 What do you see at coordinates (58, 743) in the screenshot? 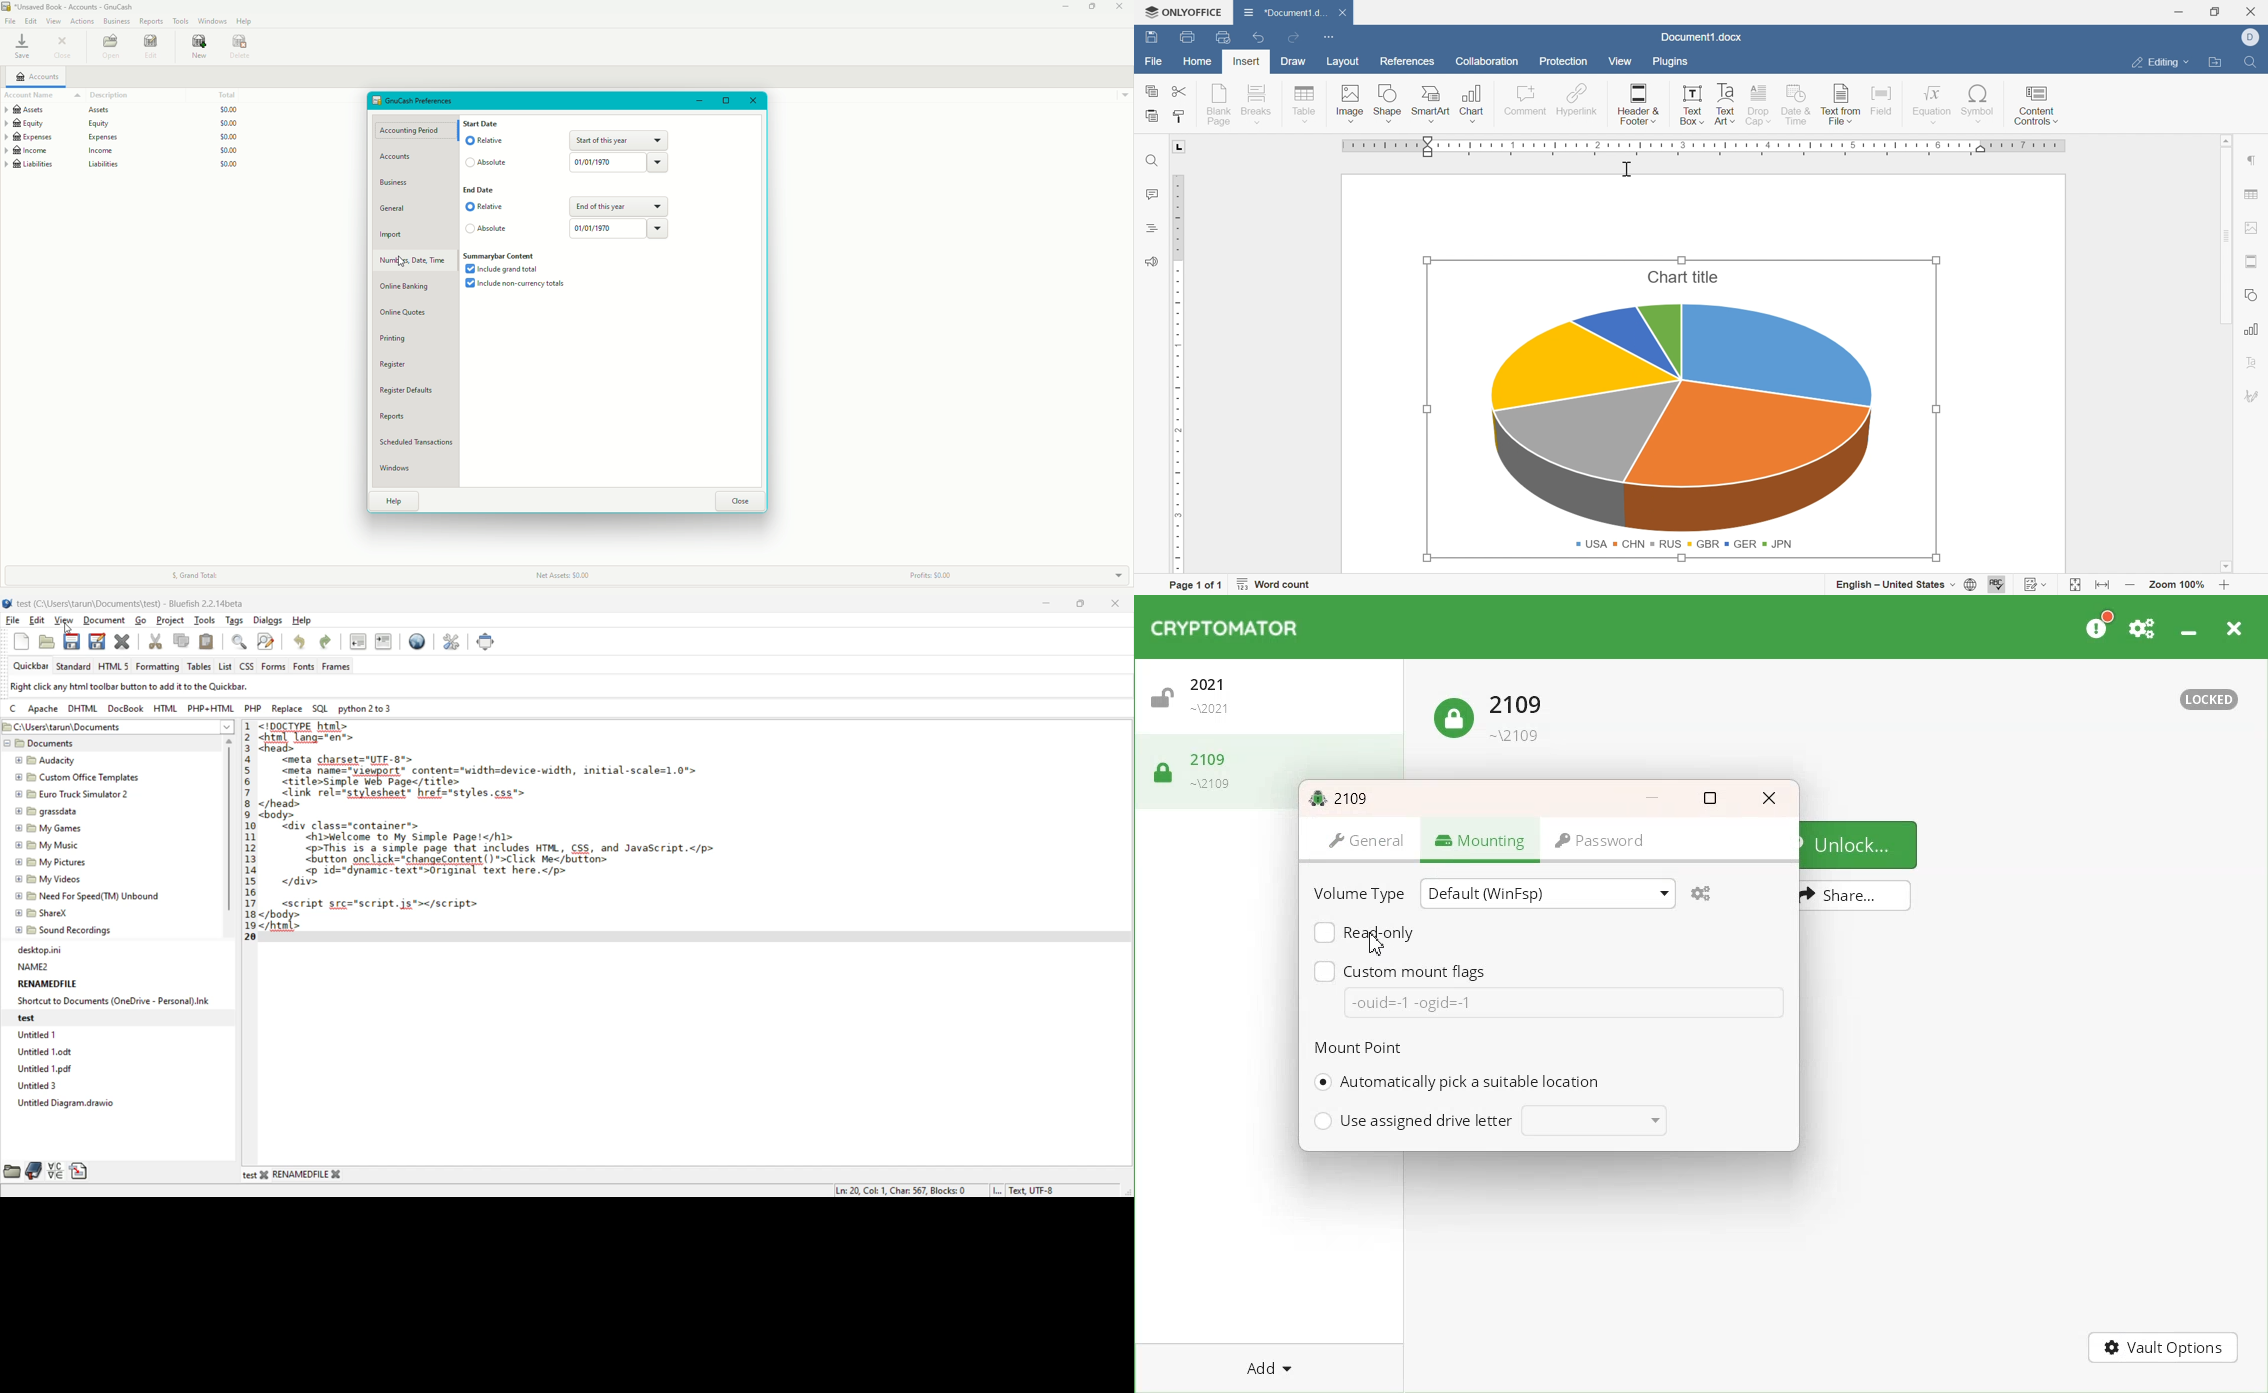
I see `documents` at bounding box center [58, 743].